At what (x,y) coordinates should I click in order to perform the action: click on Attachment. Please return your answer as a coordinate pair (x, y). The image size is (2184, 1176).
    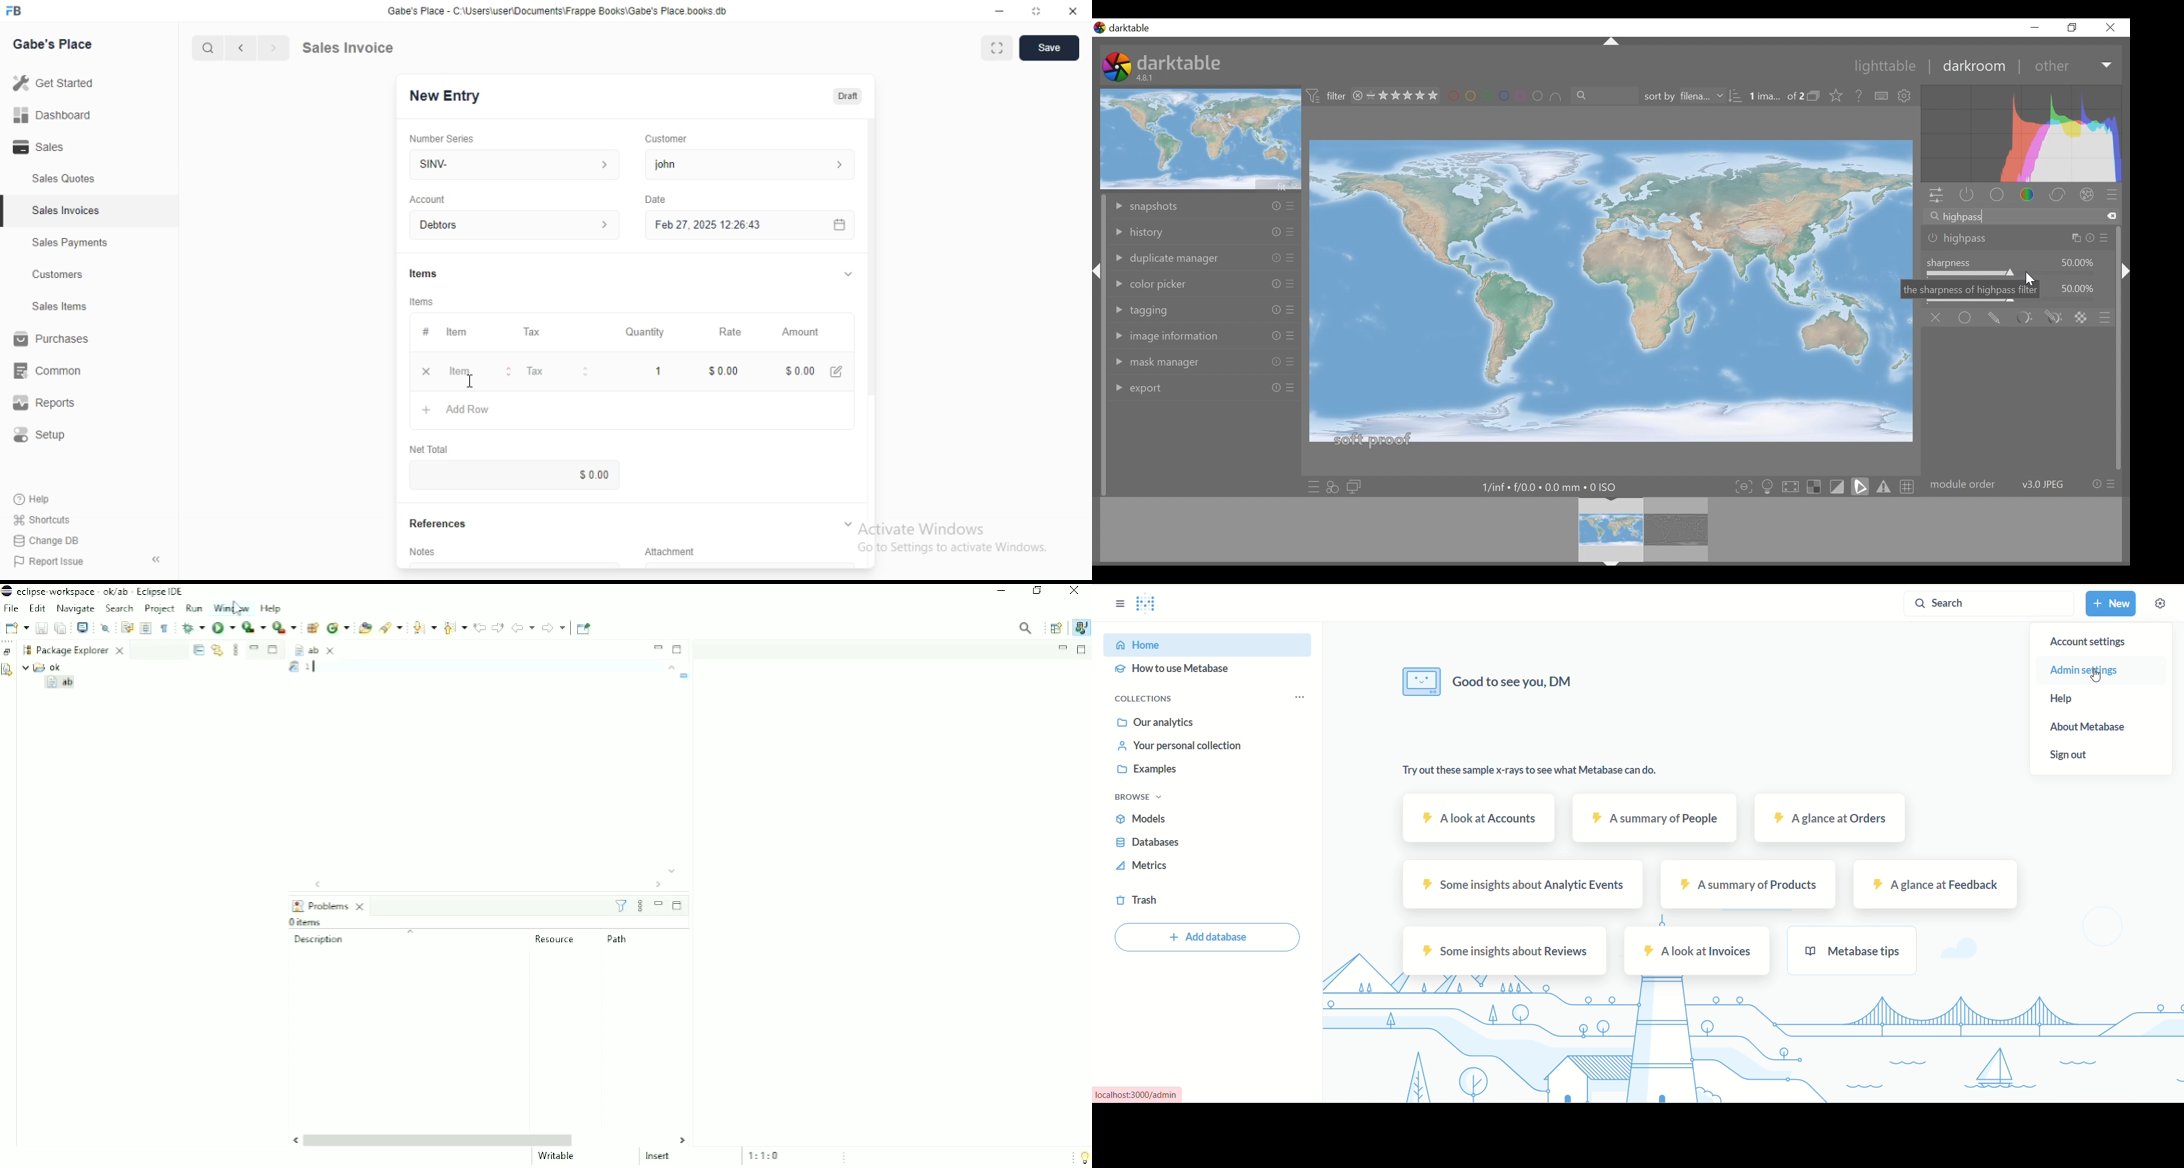
    Looking at the image, I should click on (663, 550).